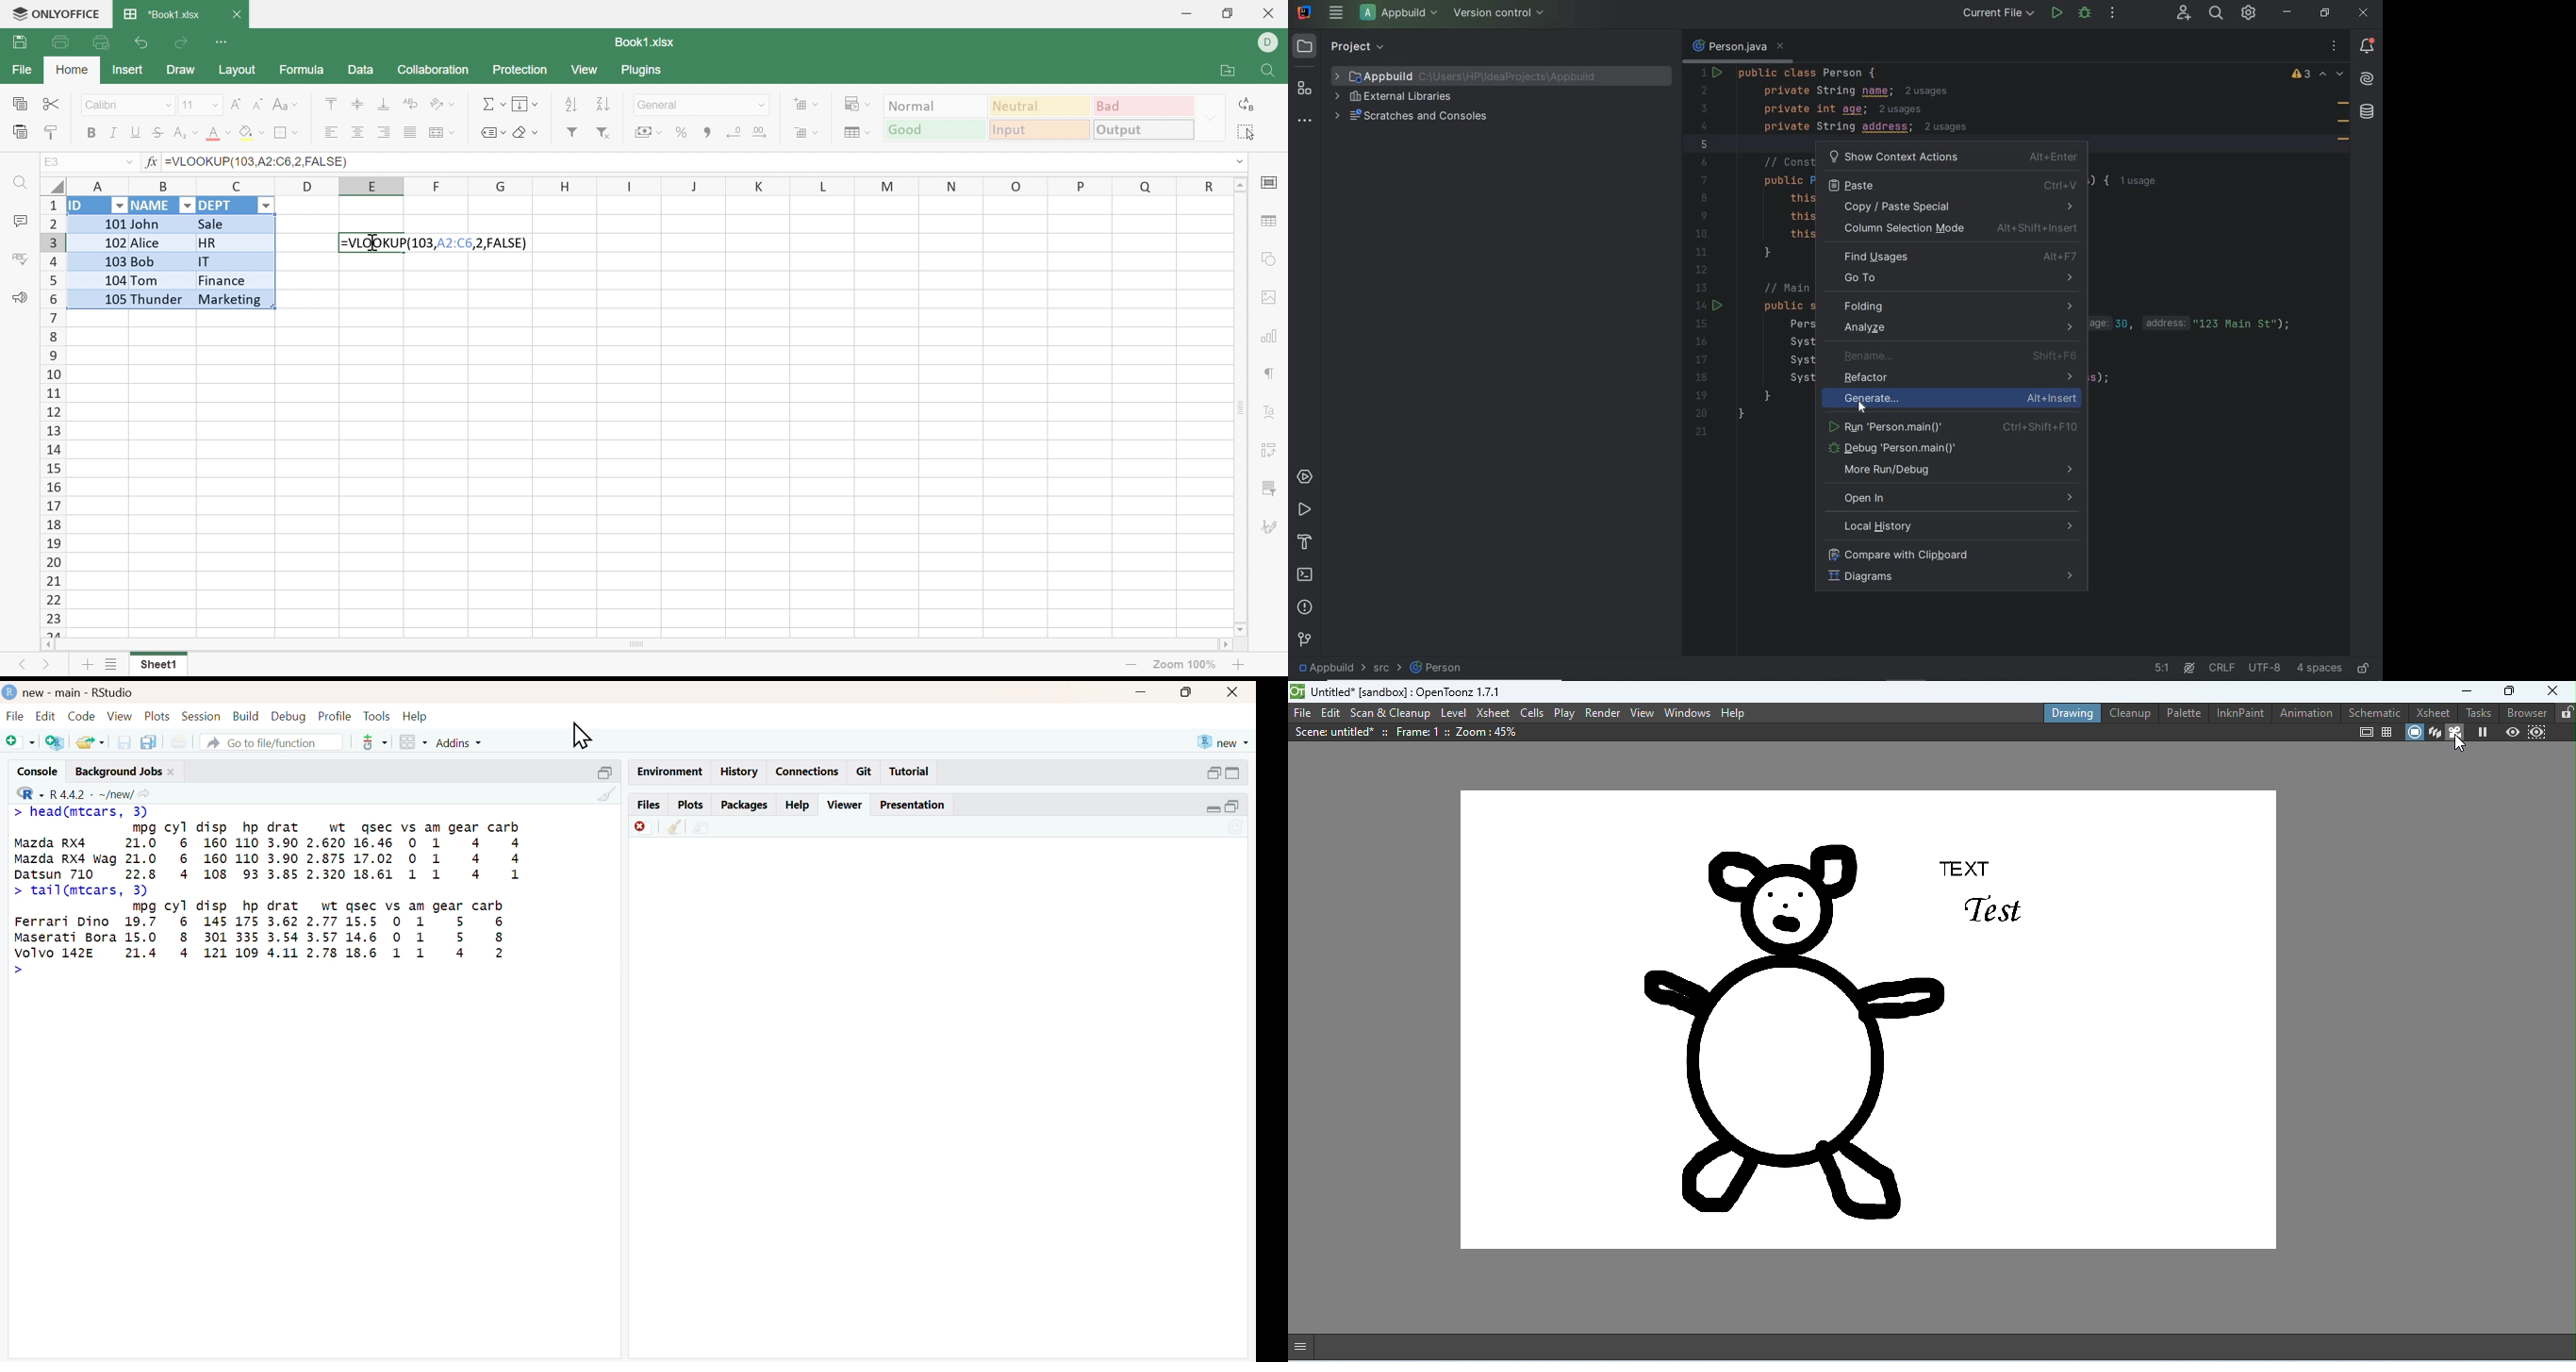 The image size is (2576, 1372). I want to click on Change case, so click(284, 105).